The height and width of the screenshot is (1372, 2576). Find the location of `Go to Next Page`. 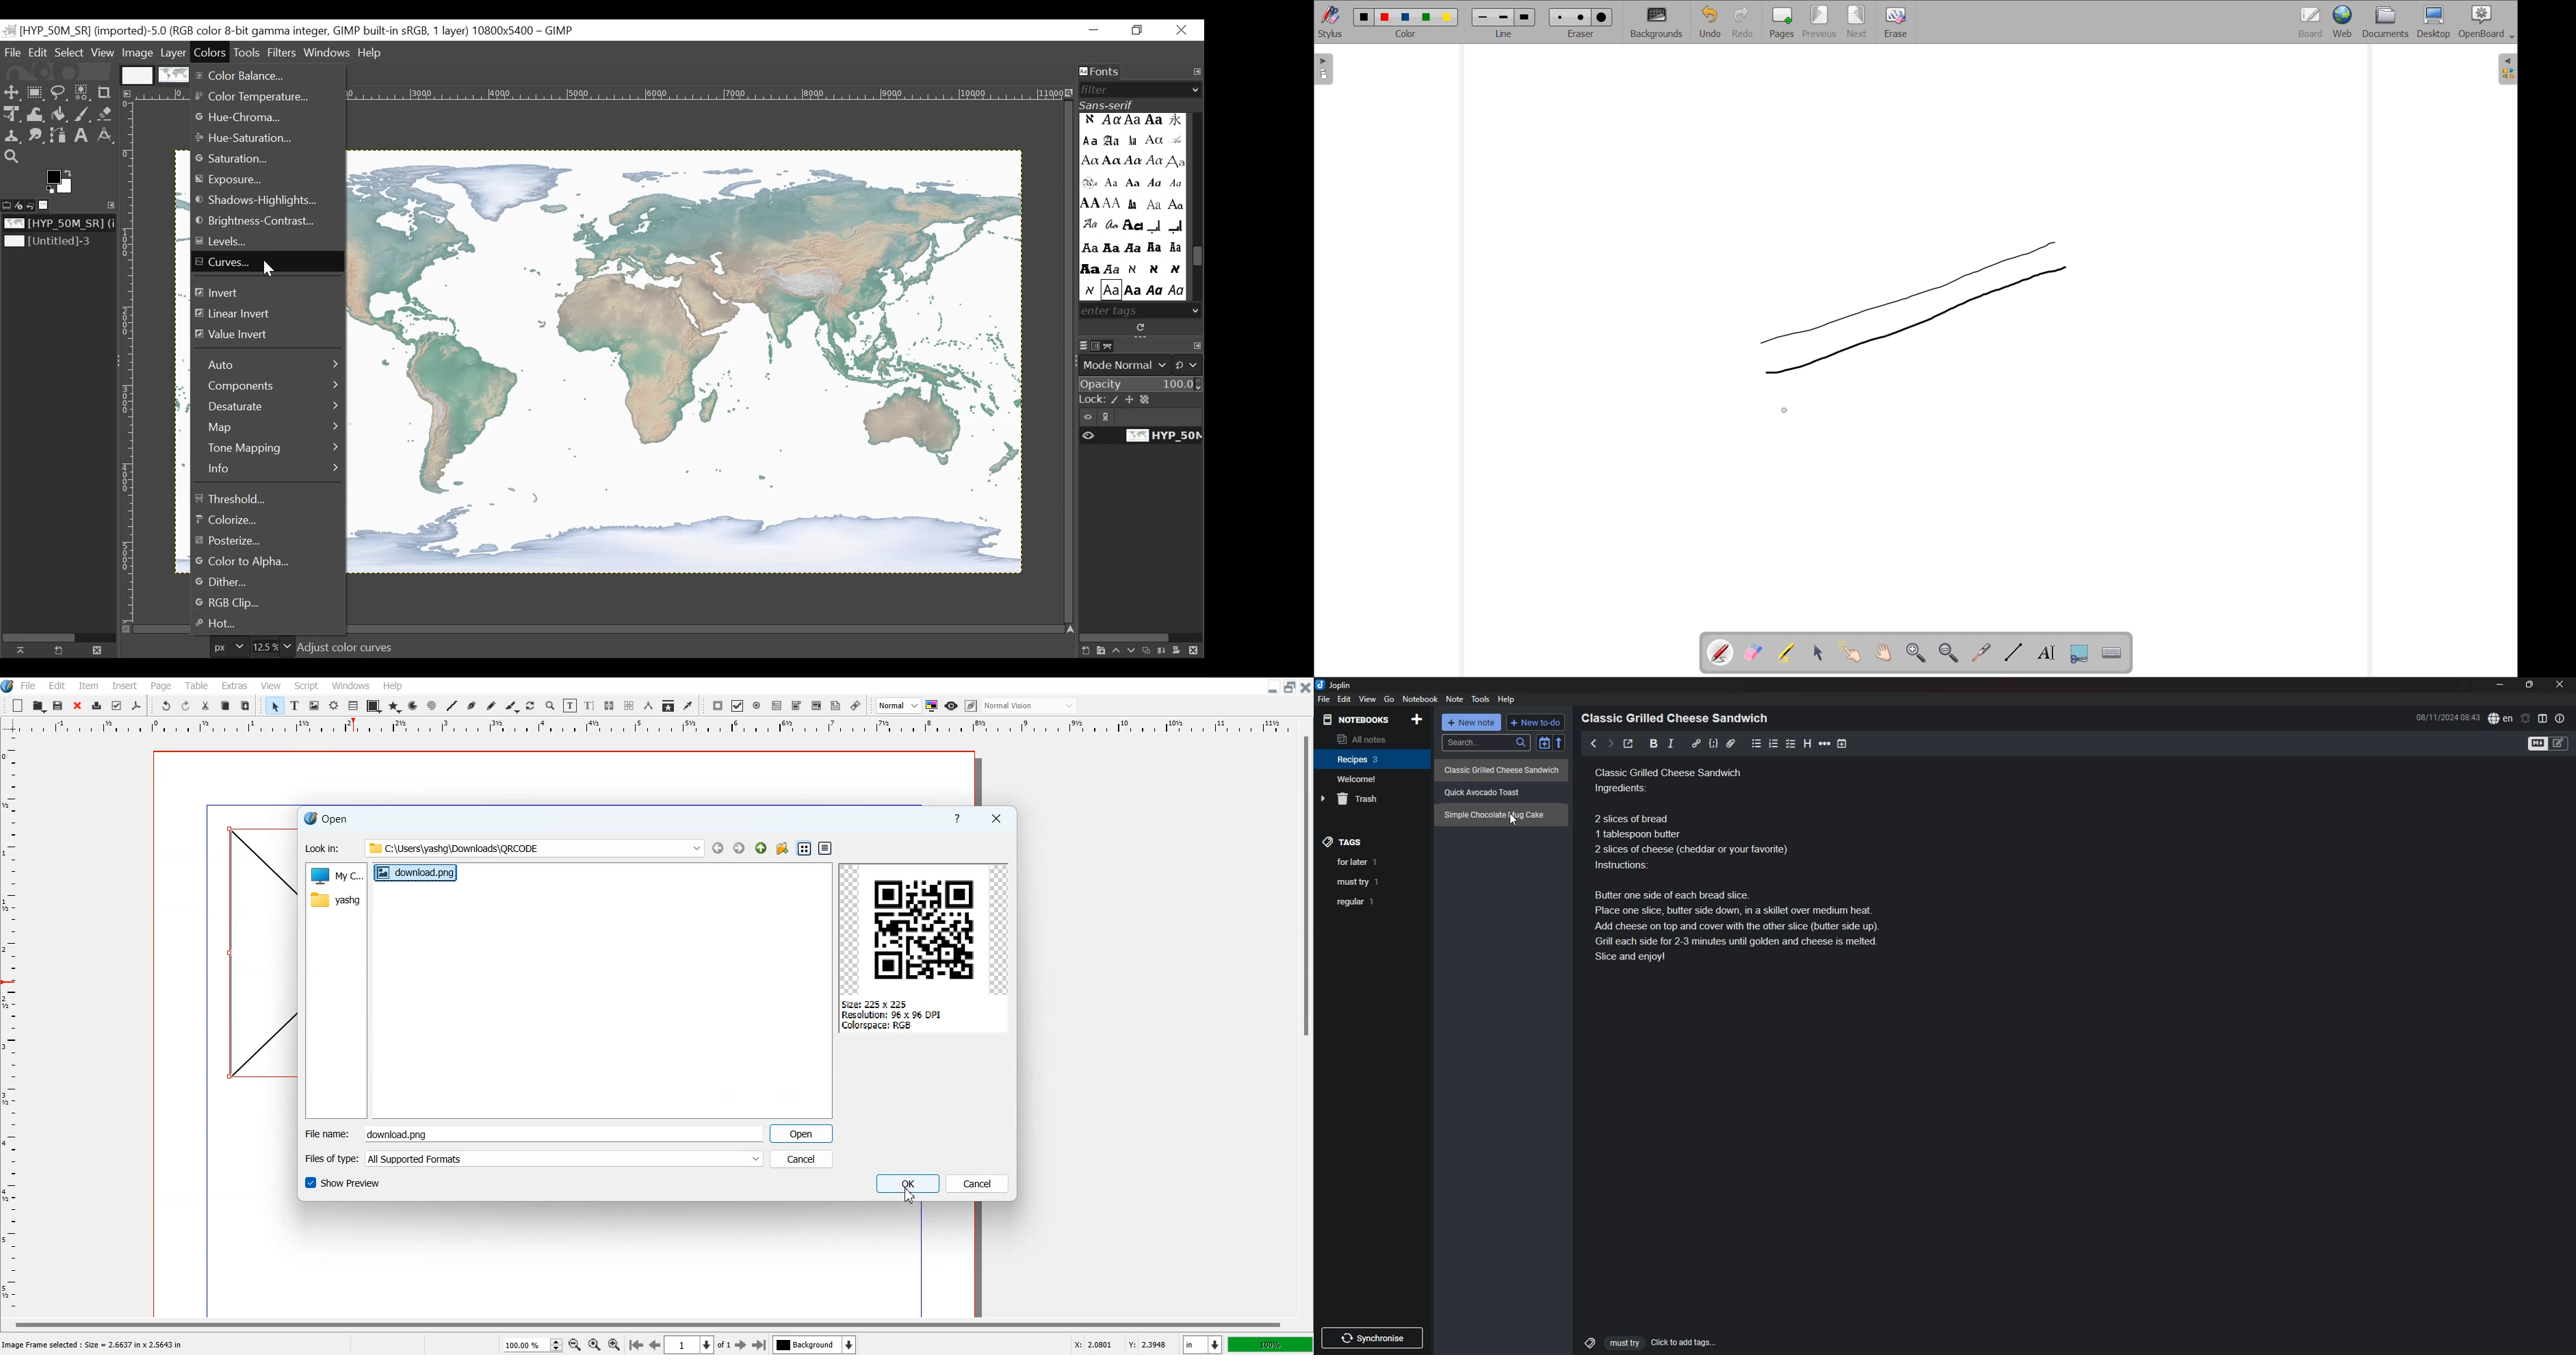

Go to Next Page is located at coordinates (742, 1345).